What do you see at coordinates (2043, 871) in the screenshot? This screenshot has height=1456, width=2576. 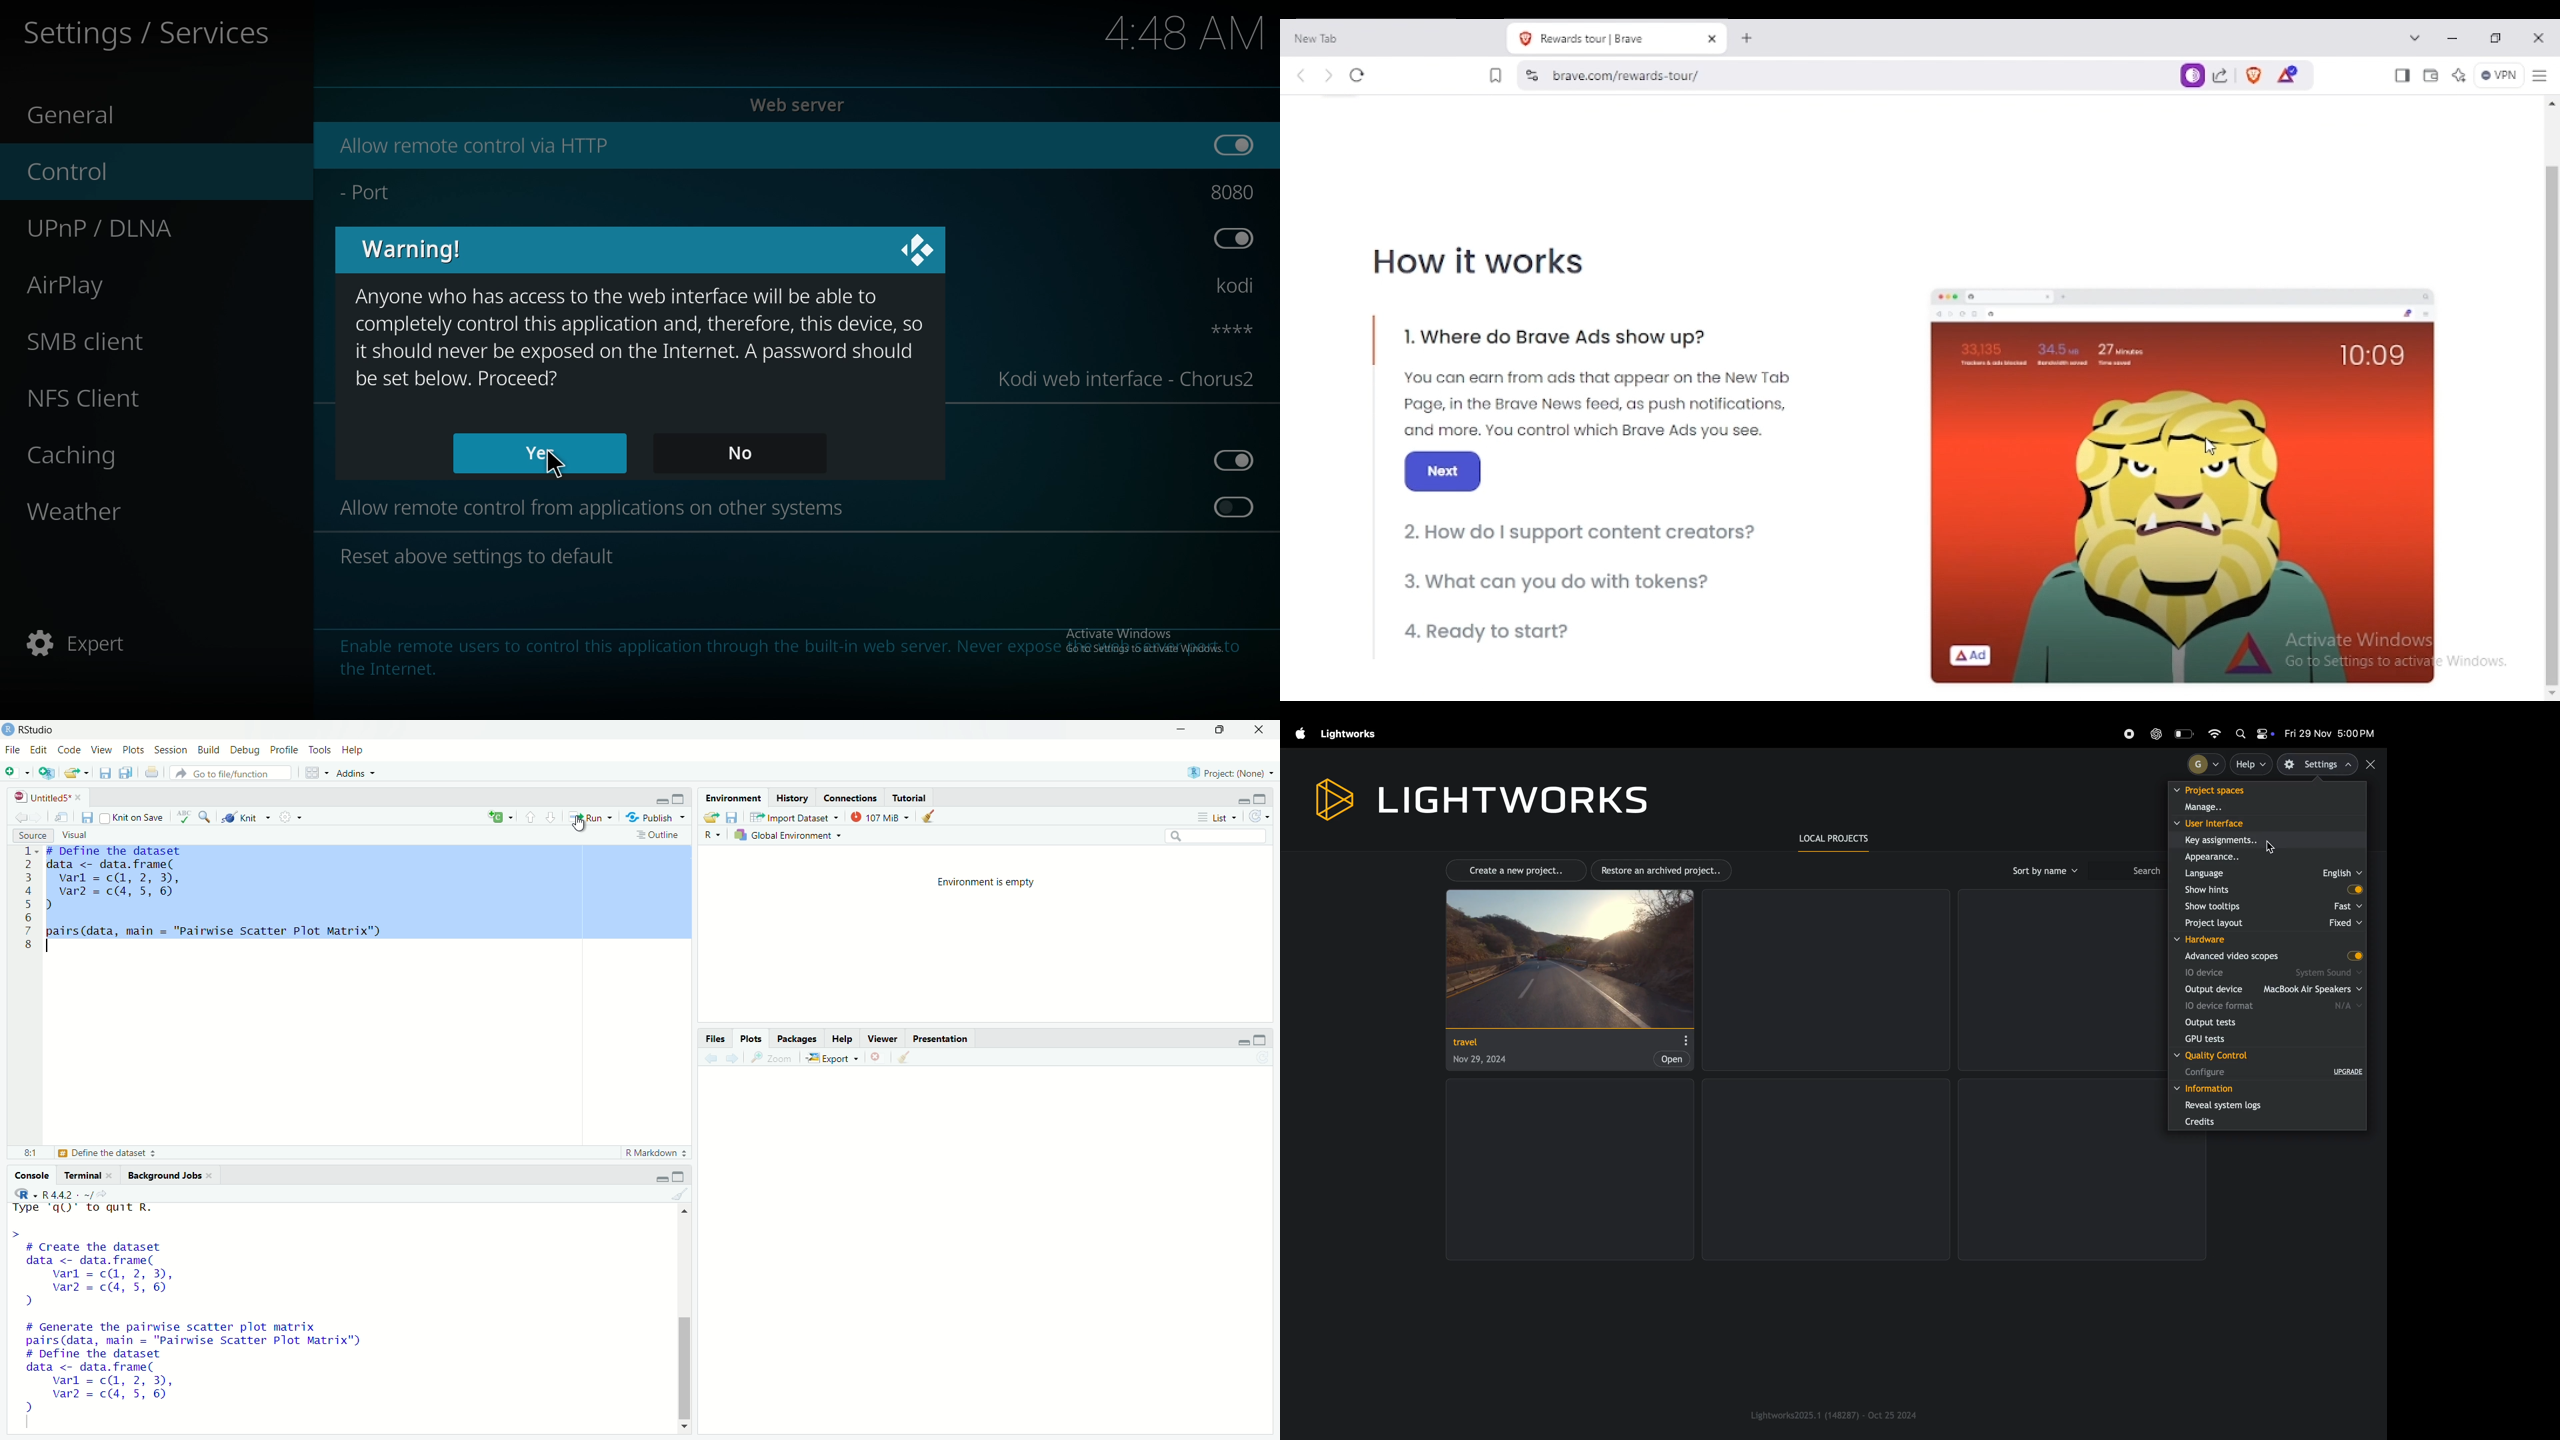 I see `sort by name` at bounding box center [2043, 871].